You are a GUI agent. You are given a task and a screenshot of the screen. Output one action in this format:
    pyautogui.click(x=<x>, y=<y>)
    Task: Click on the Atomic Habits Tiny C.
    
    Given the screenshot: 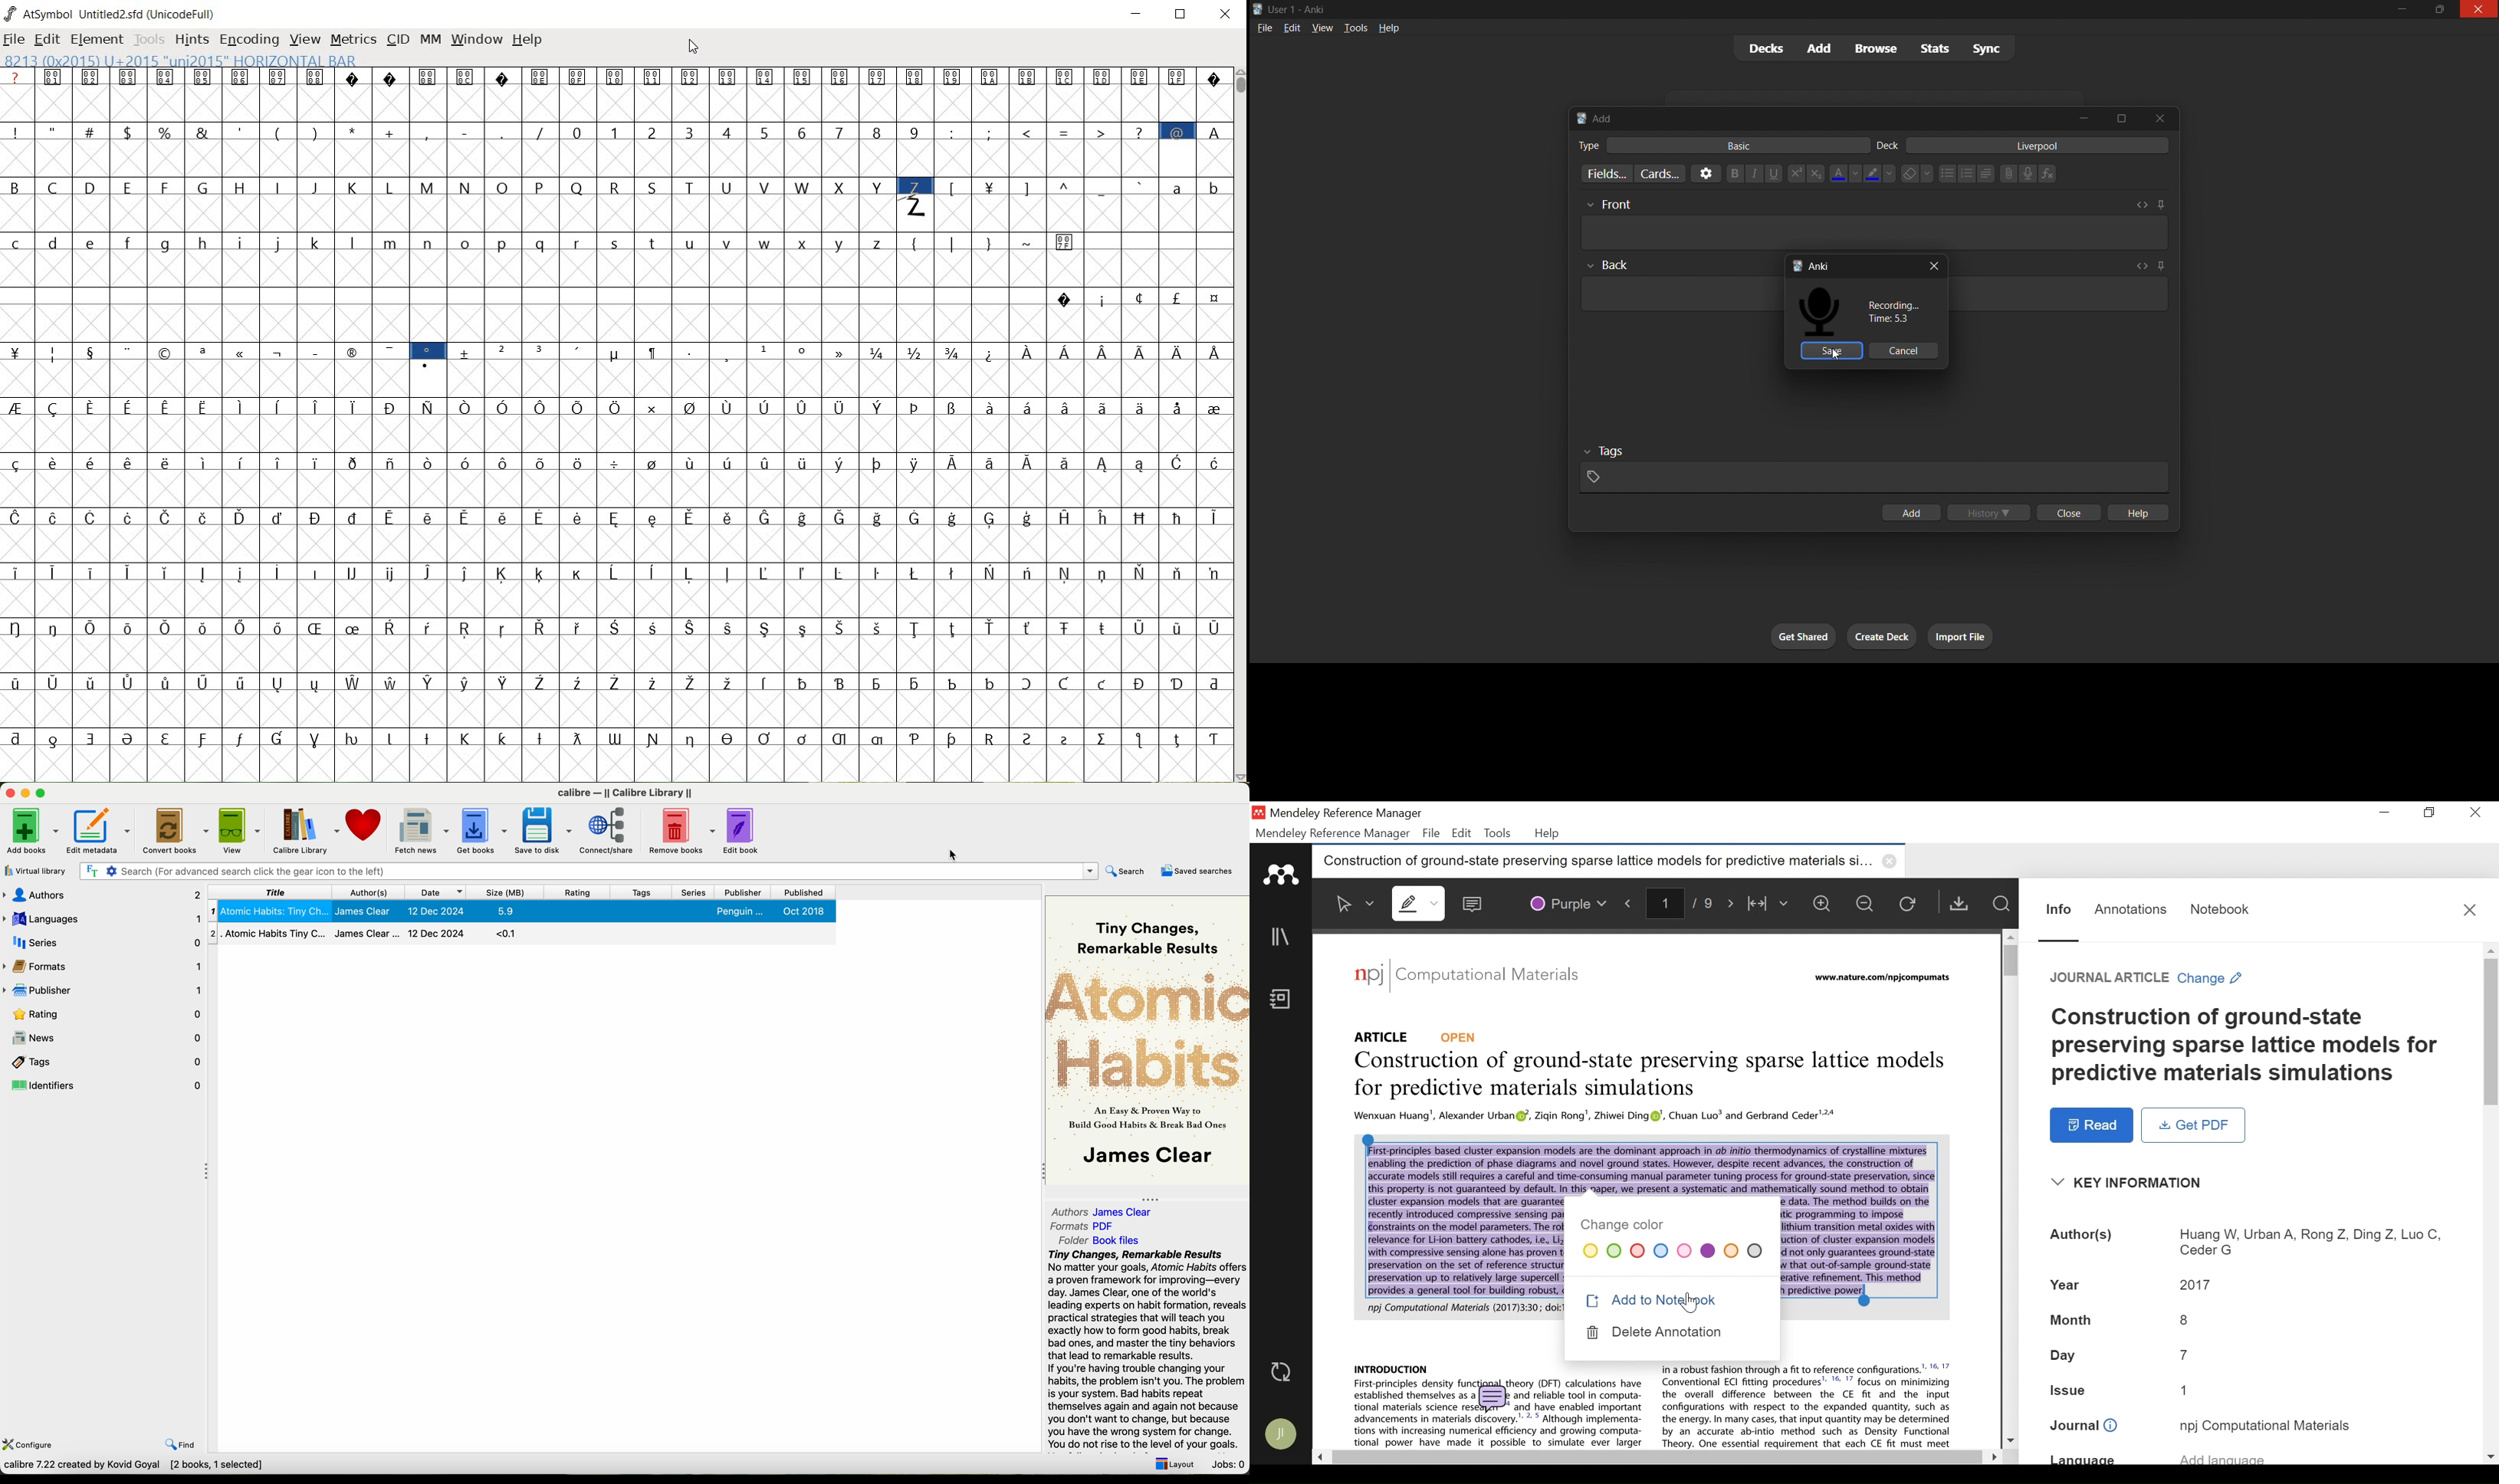 What is the action you would take?
    pyautogui.click(x=267, y=932)
    